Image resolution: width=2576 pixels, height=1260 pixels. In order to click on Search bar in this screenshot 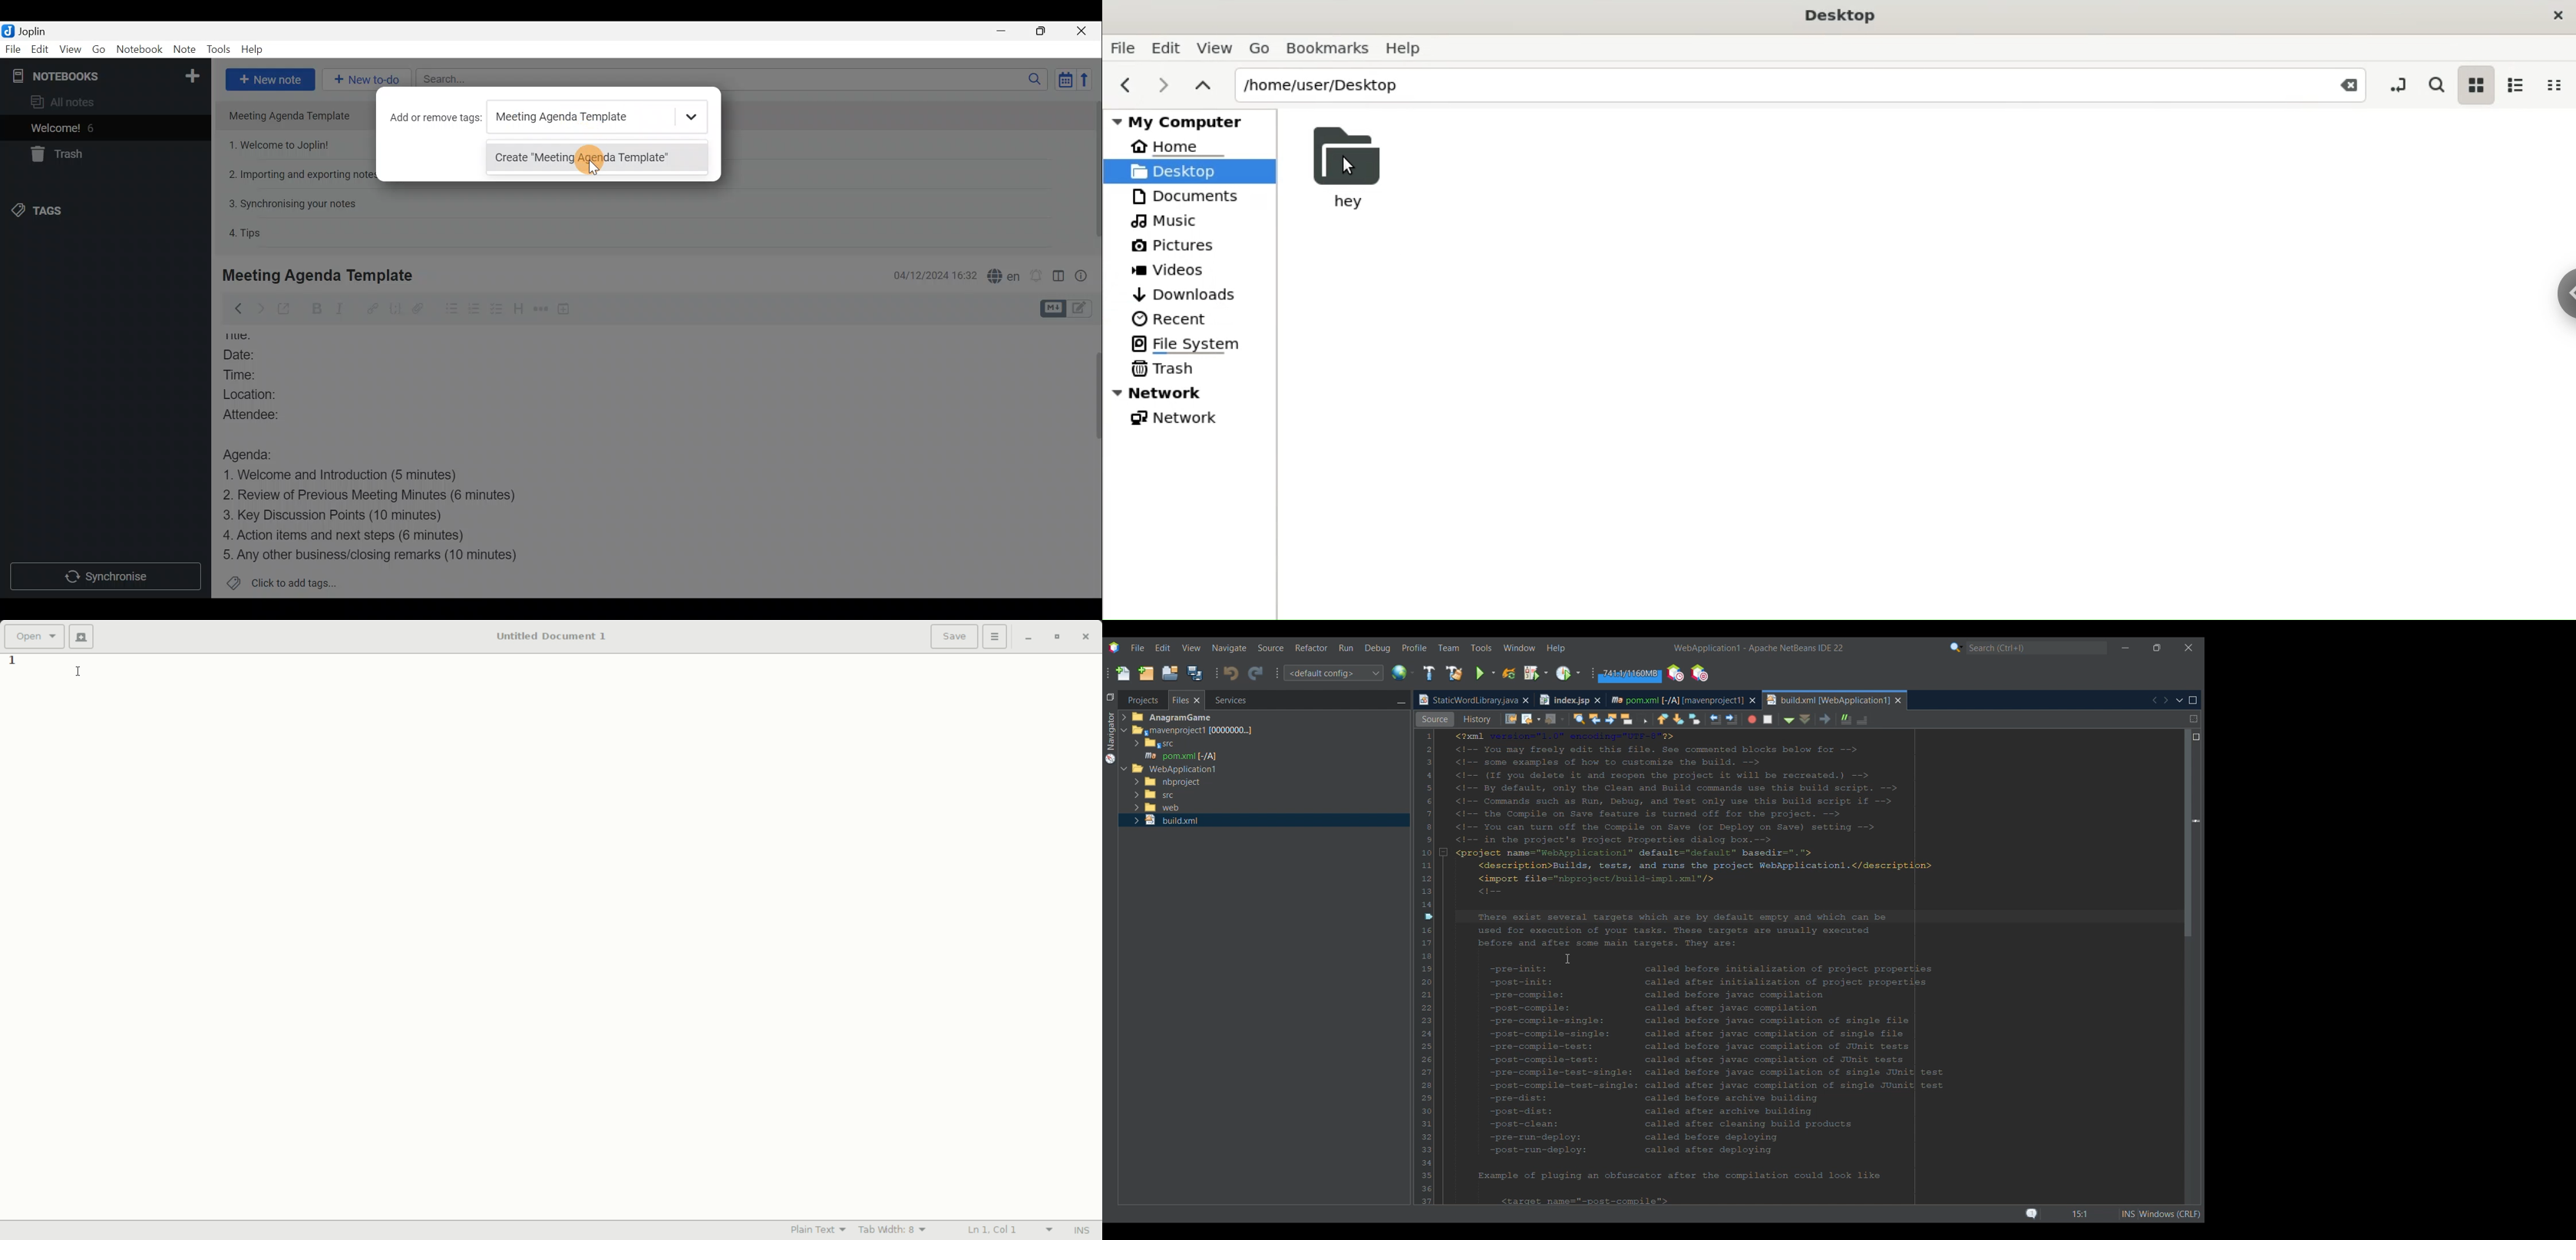, I will do `click(729, 79)`.